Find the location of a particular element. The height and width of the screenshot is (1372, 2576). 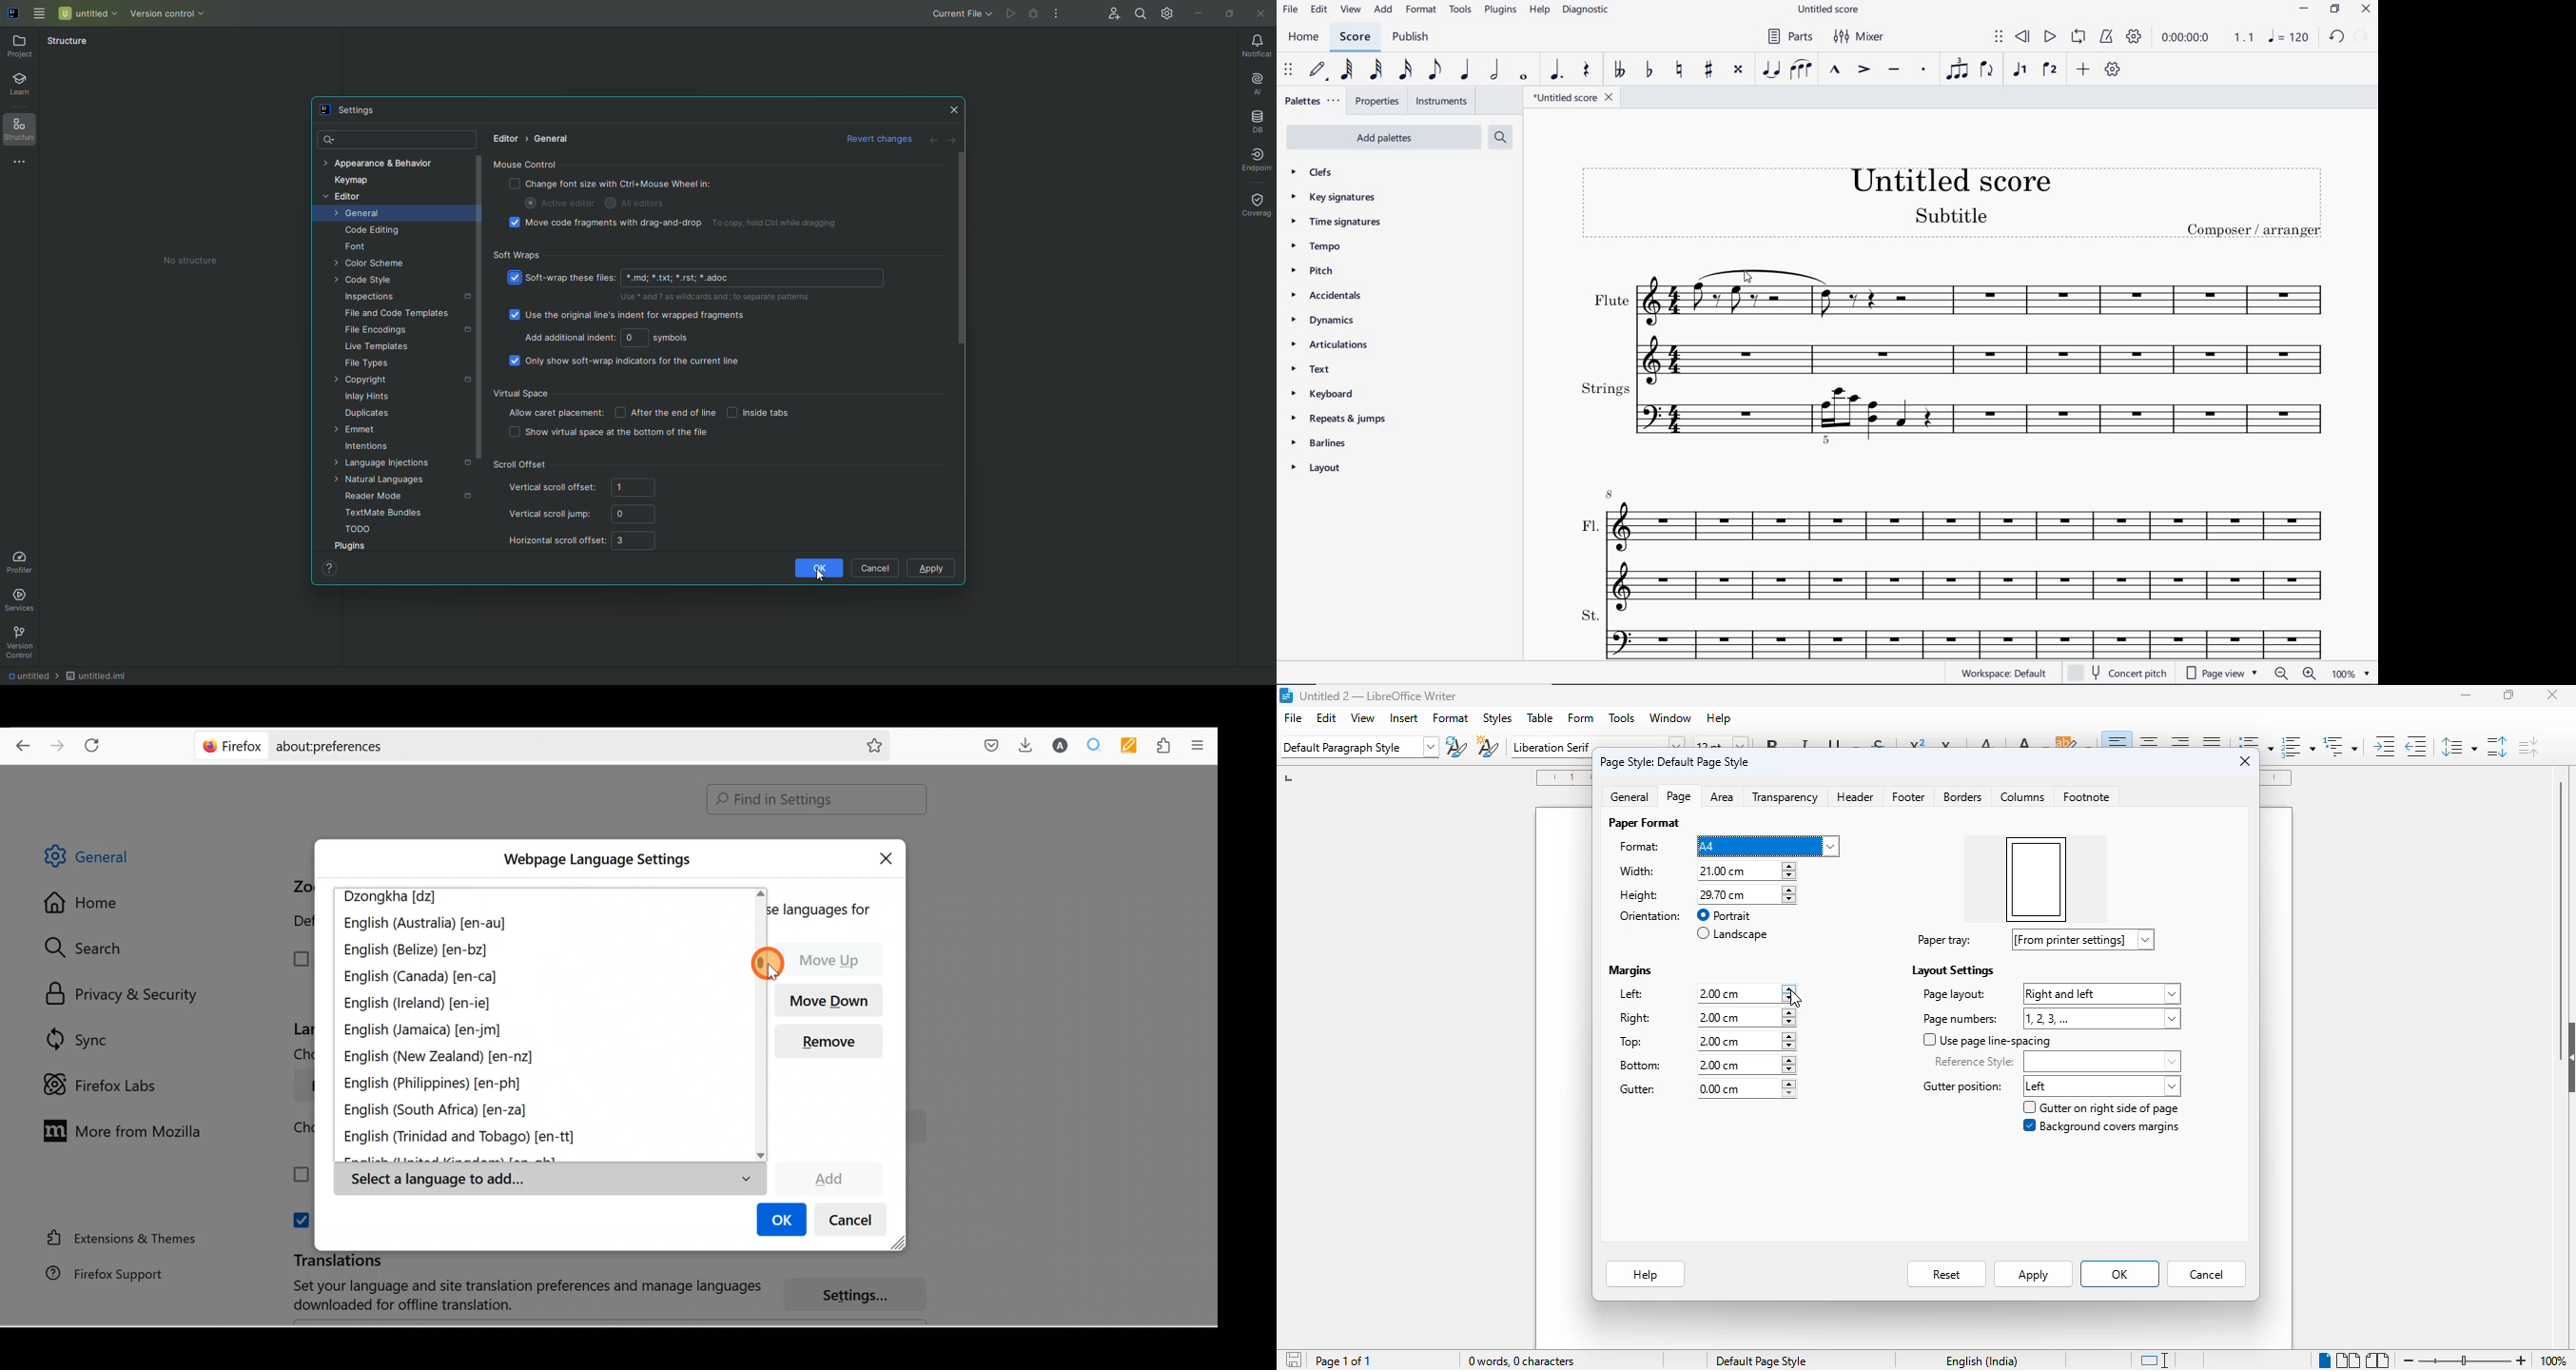

NOTE is located at coordinates (2291, 38).